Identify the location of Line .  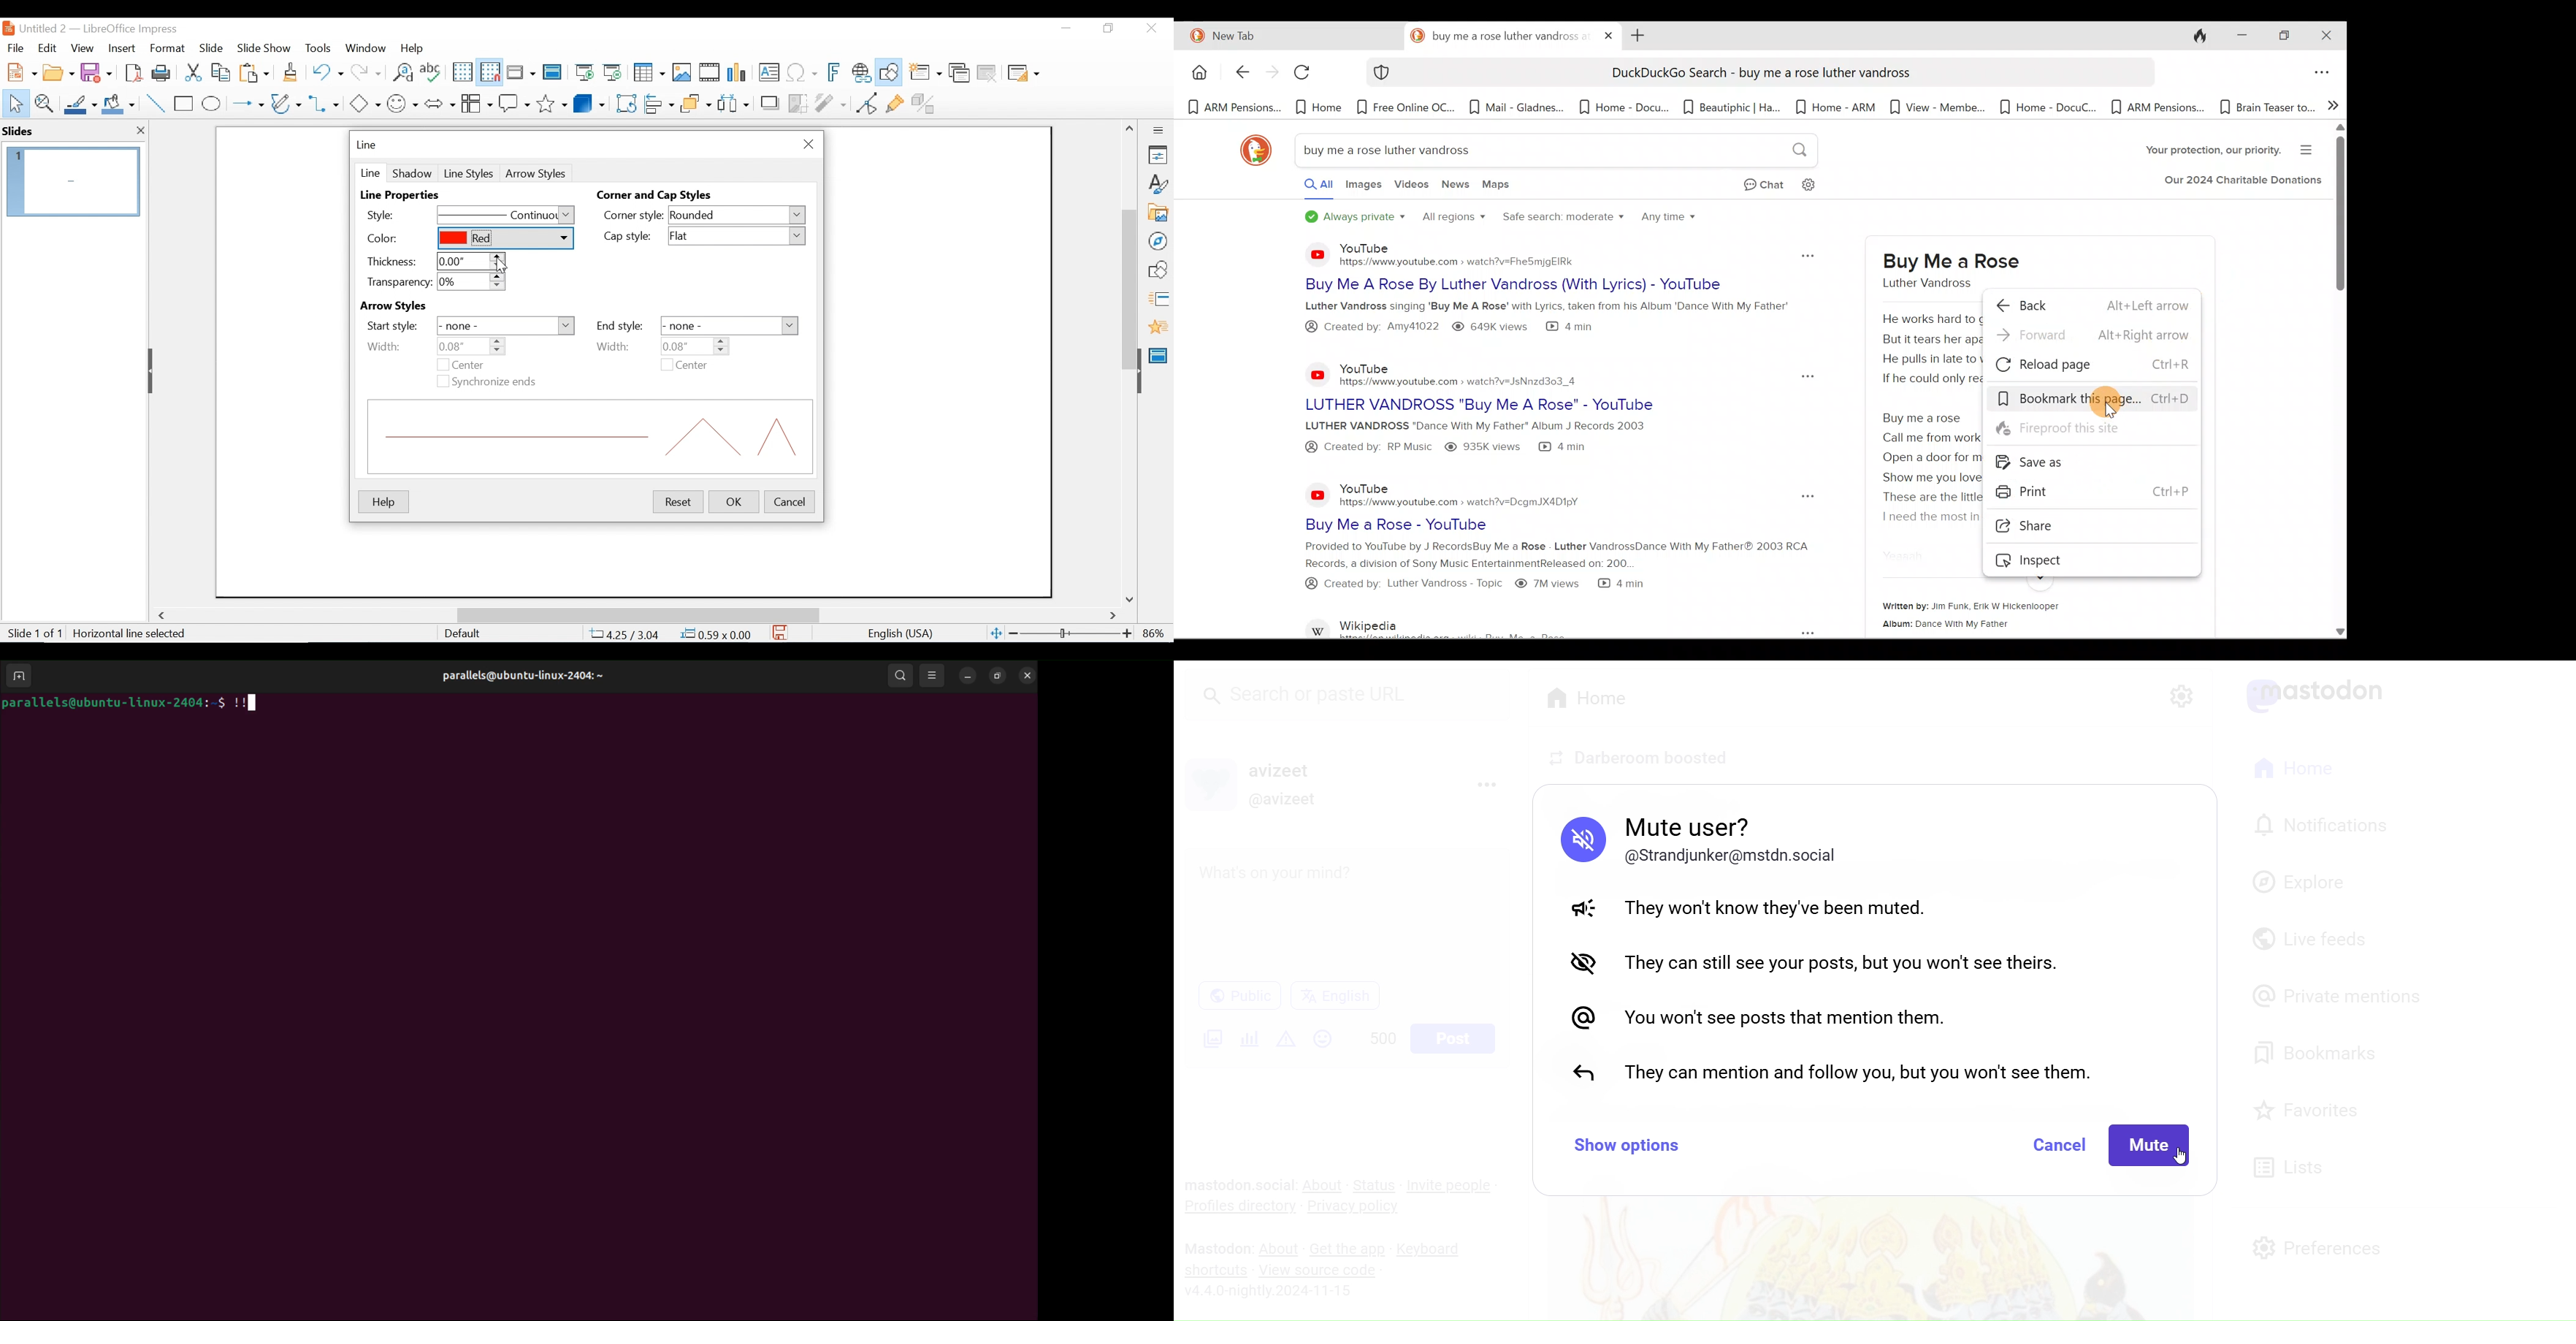
(369, 172).